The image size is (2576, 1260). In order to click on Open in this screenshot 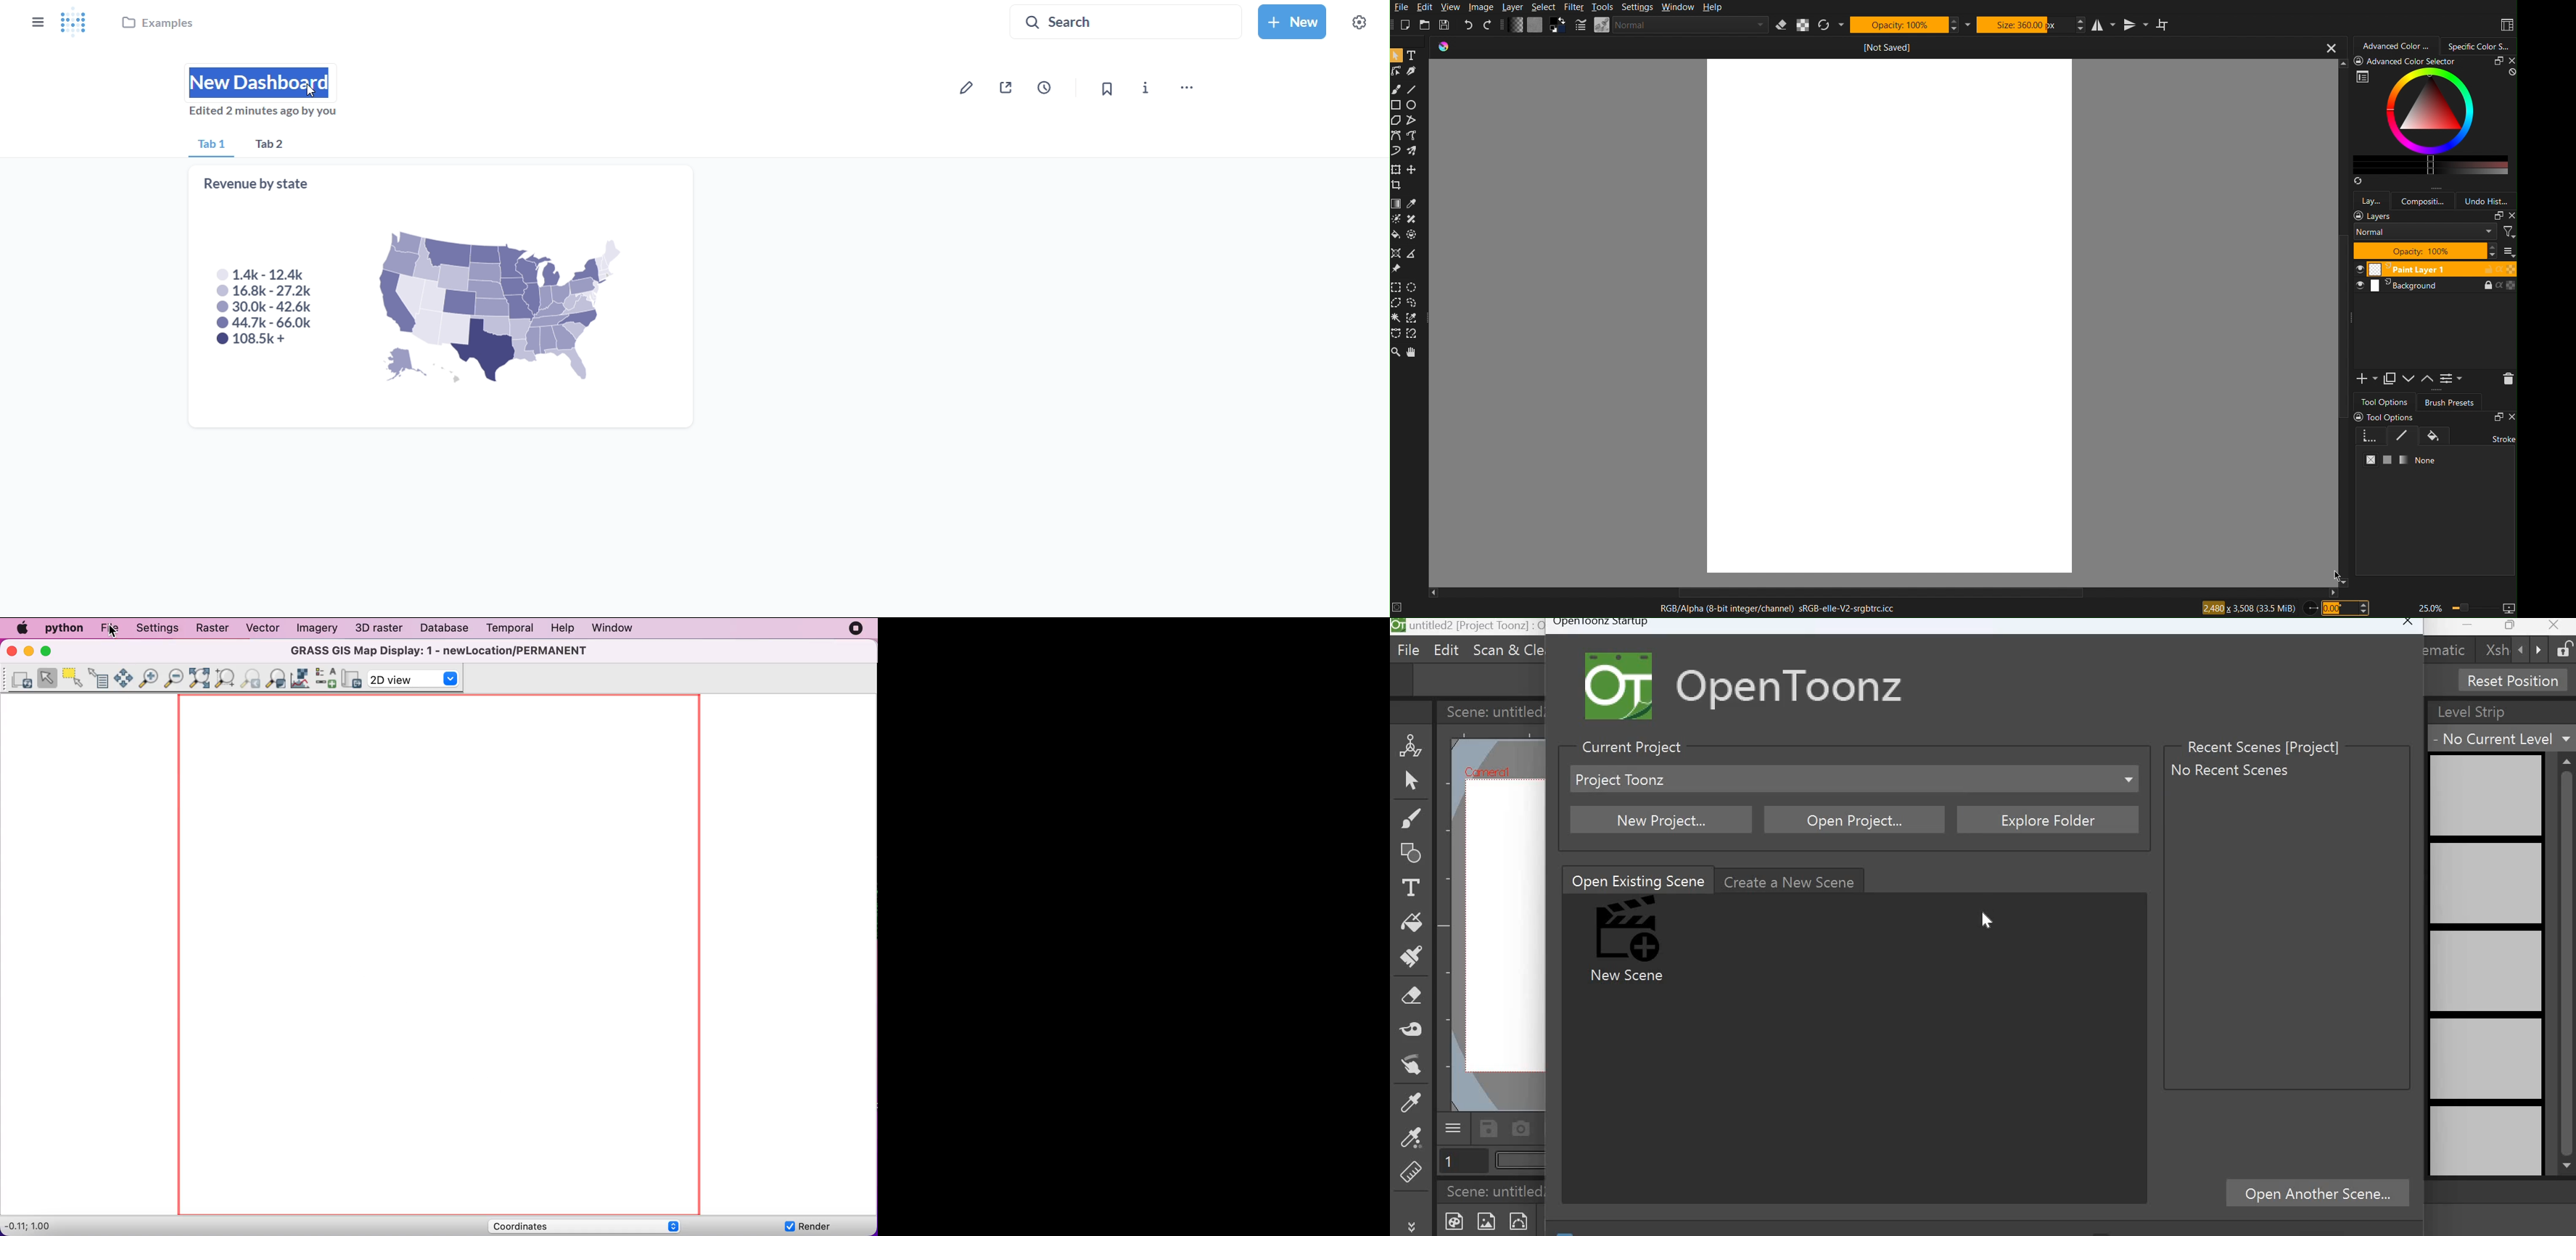, I will do `click(1423, 25)`.